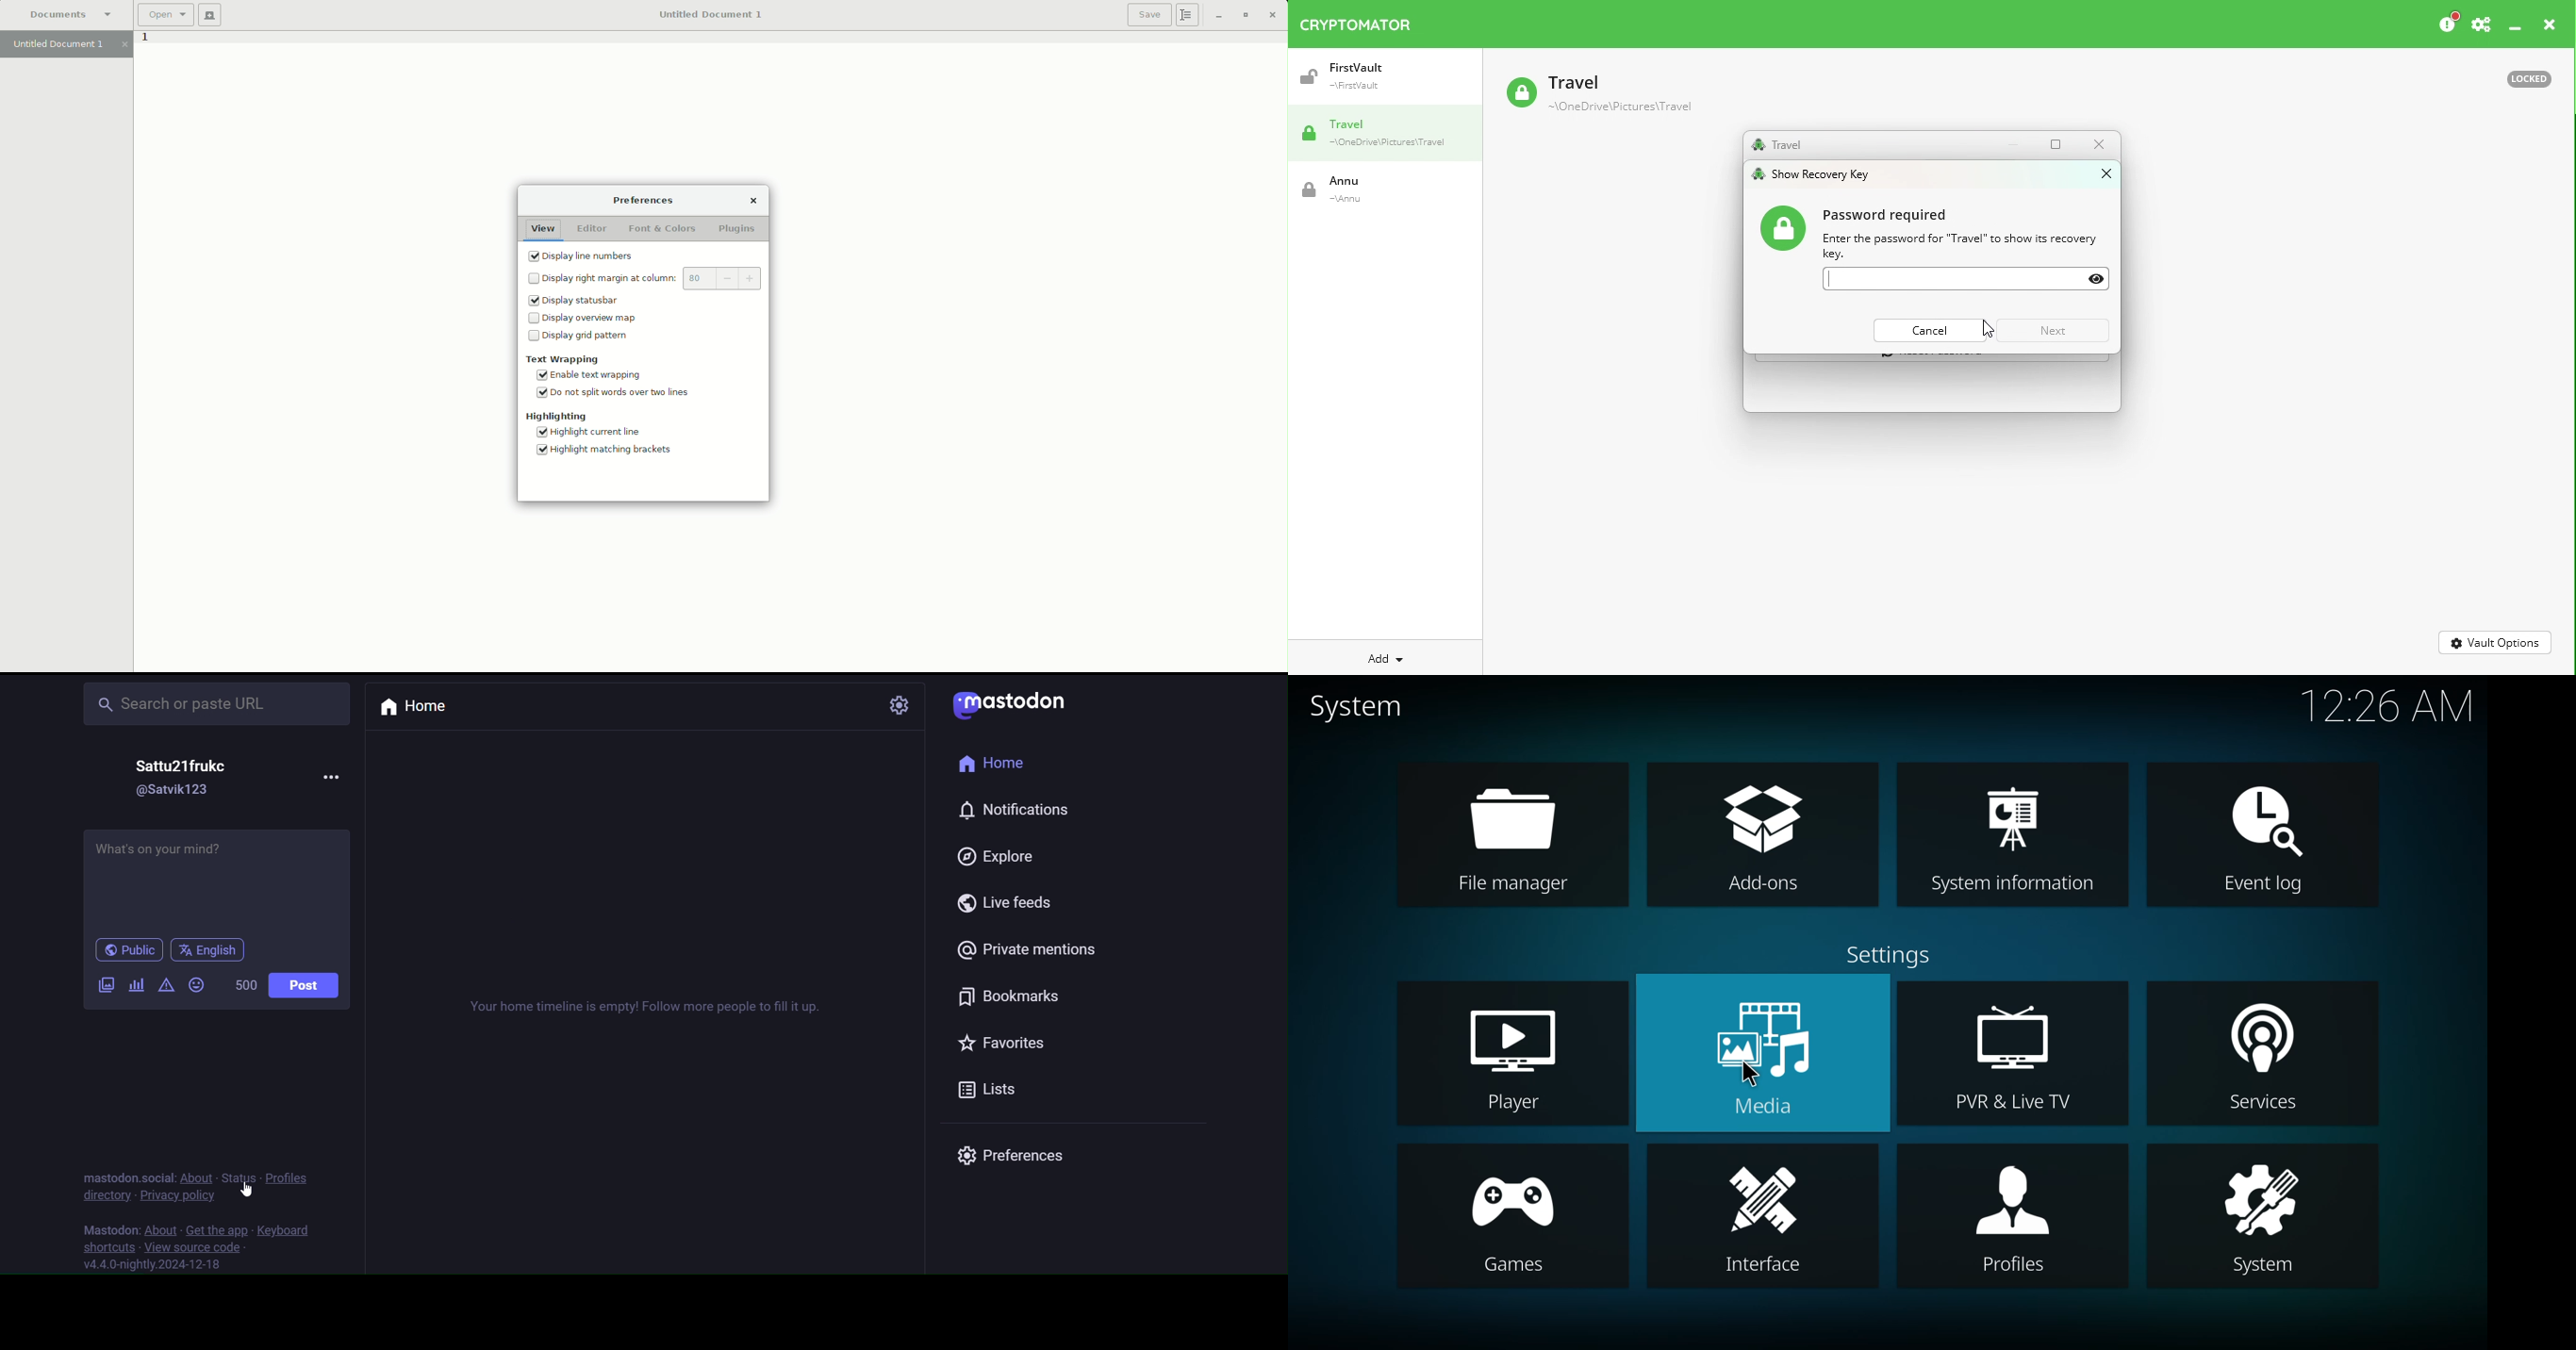 This screenshot has height=1372, width=2576. I want to click on About, so click(197, 1178).